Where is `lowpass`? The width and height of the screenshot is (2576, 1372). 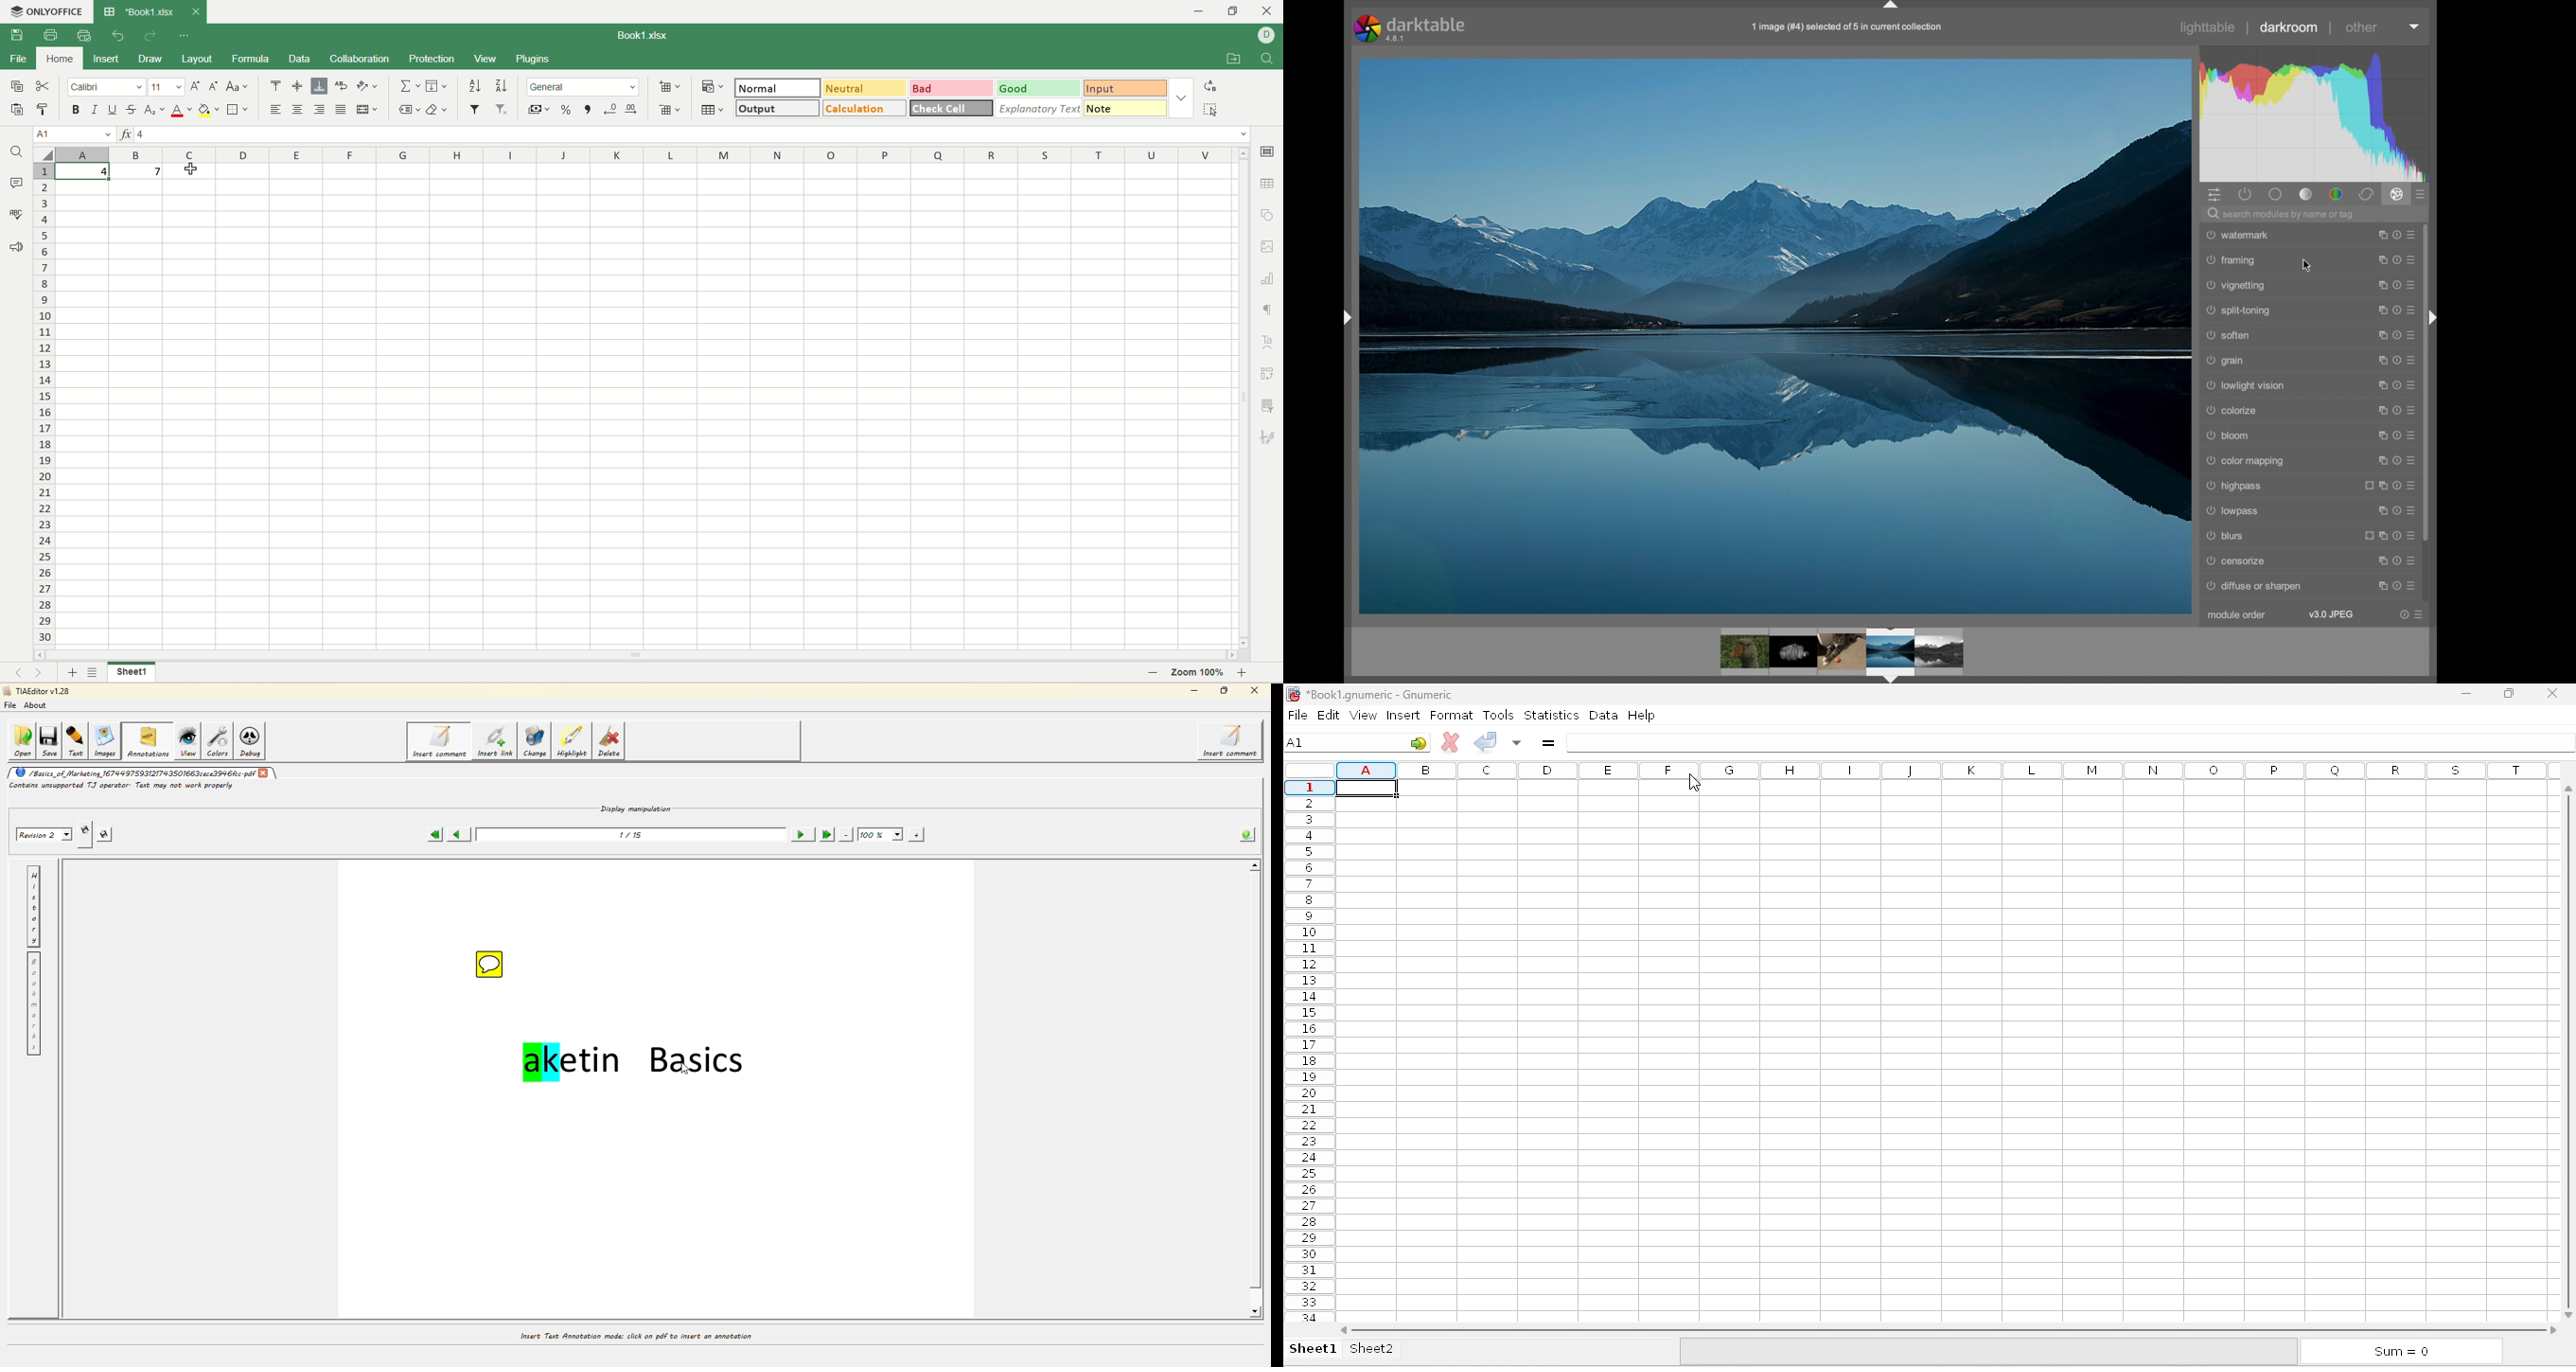
lowpass is located at coordinates (2233, 511).